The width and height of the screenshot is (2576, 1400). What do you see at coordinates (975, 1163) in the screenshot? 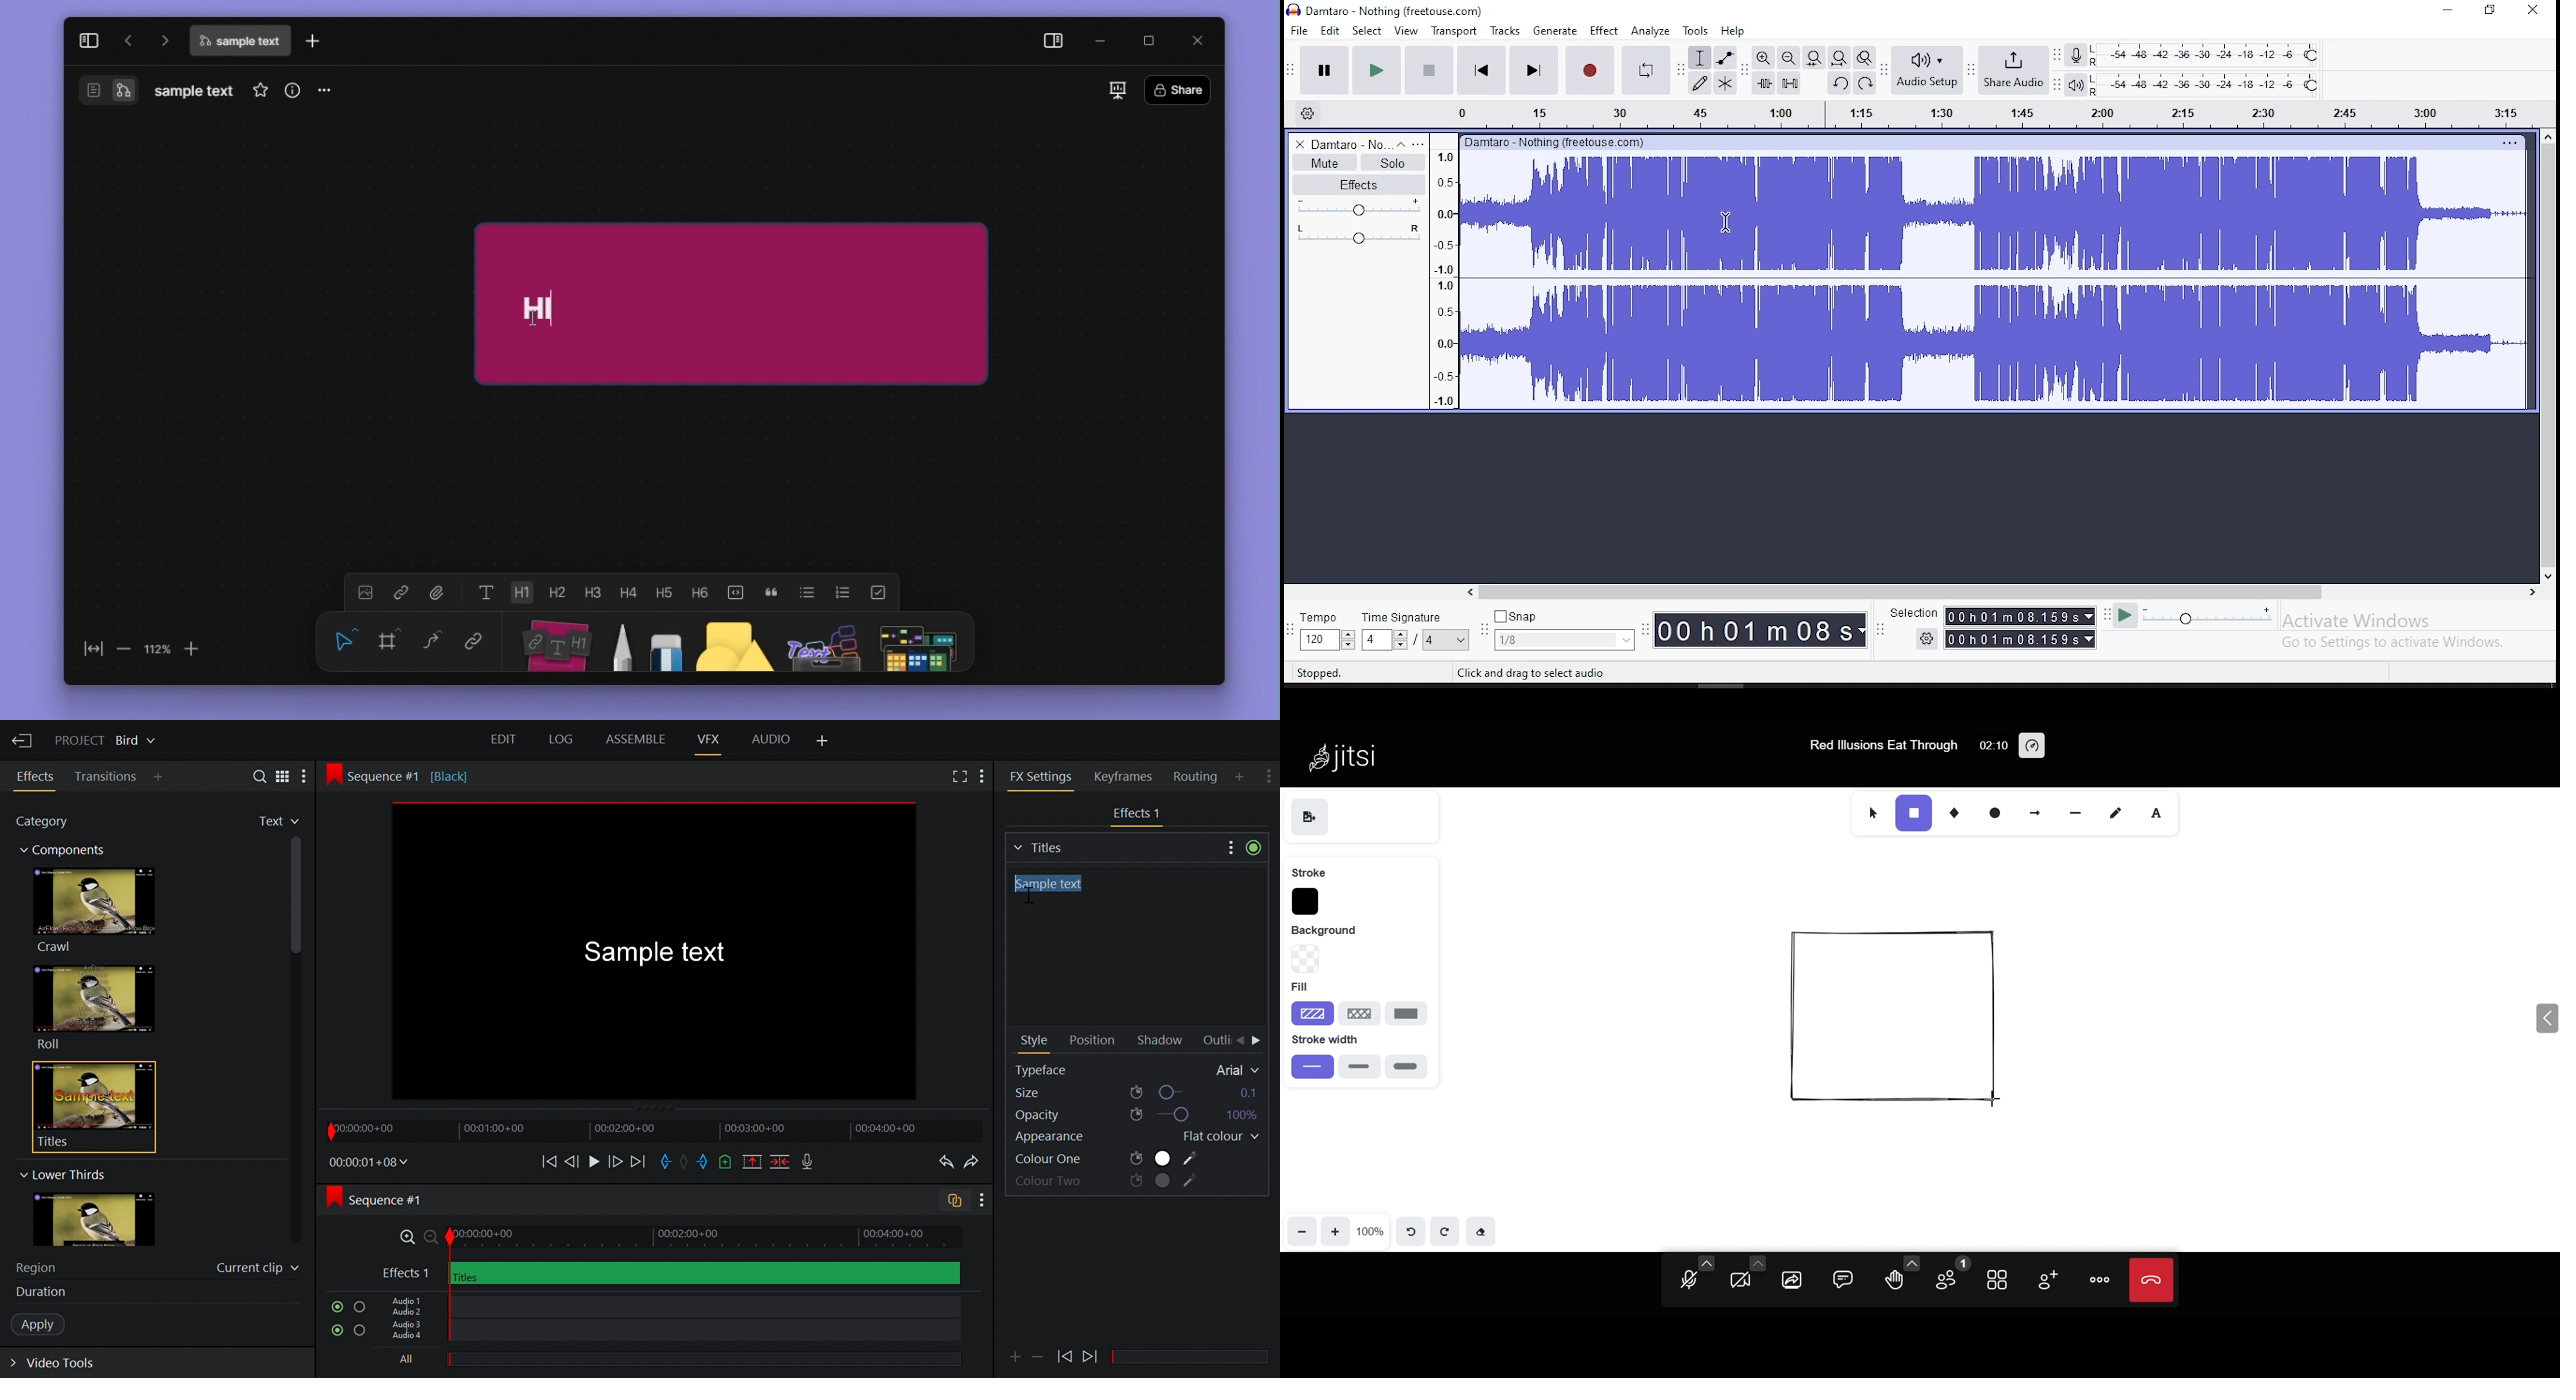
I see `Redo` at bounding box center [975, 1163].